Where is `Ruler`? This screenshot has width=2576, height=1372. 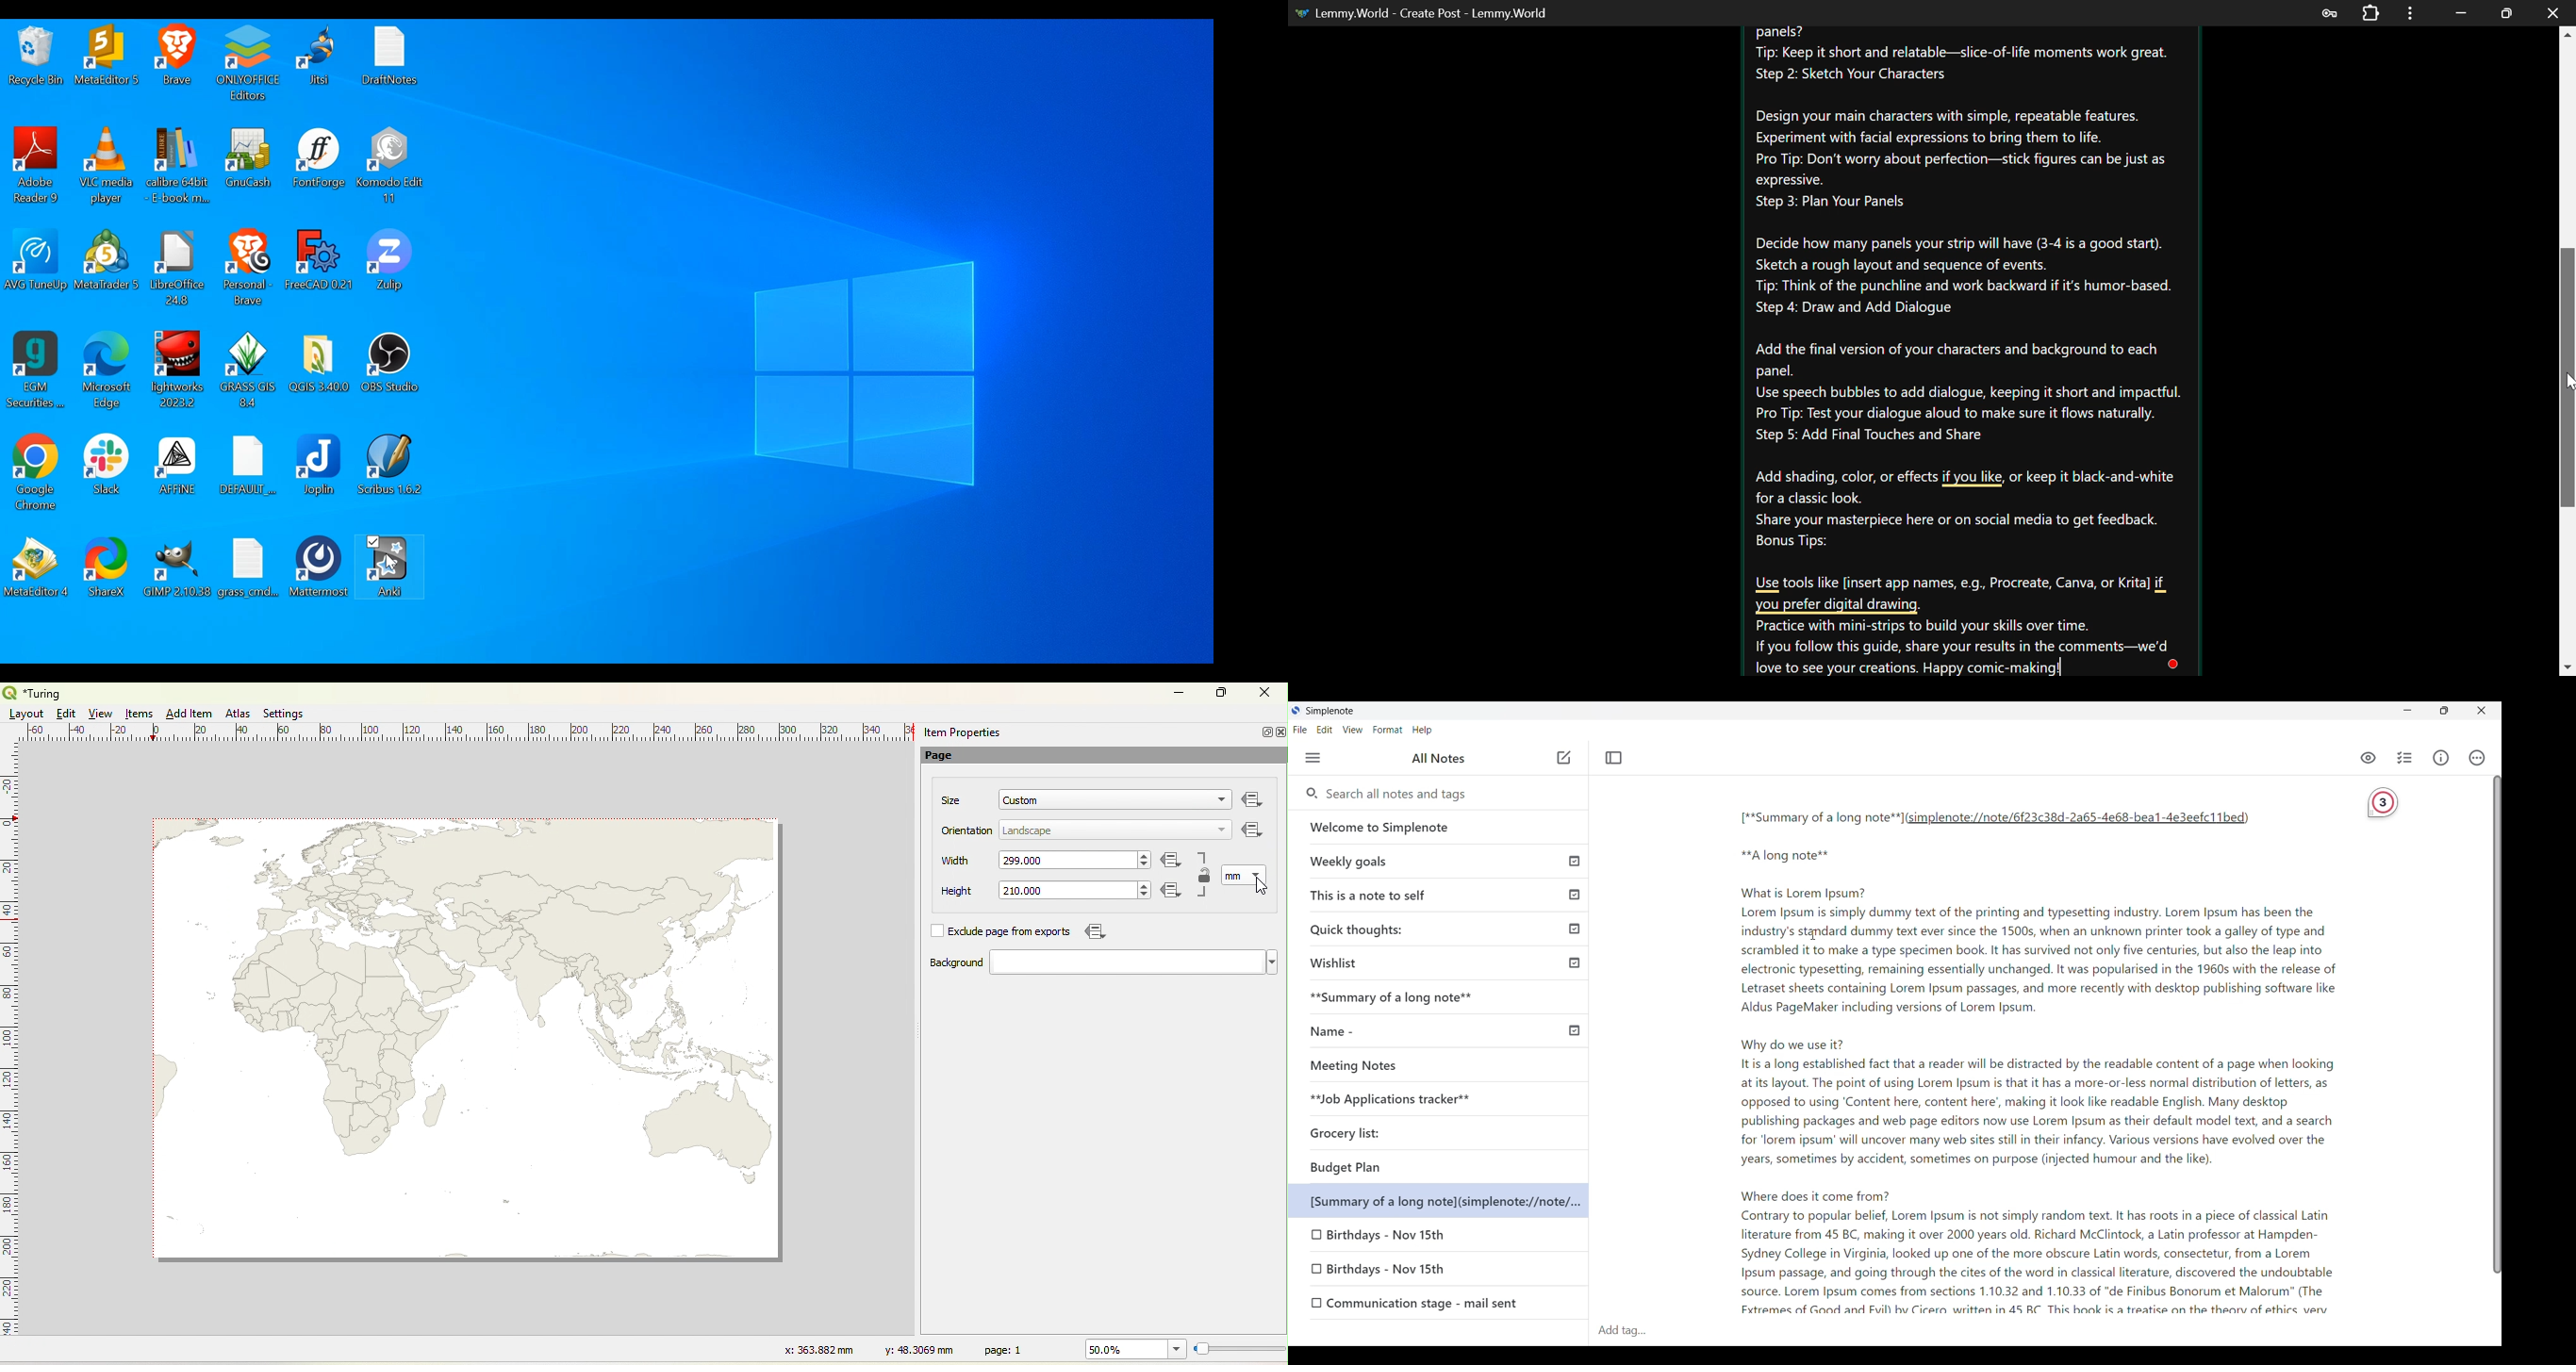 Ruler is located at coordinates (10, 1051).